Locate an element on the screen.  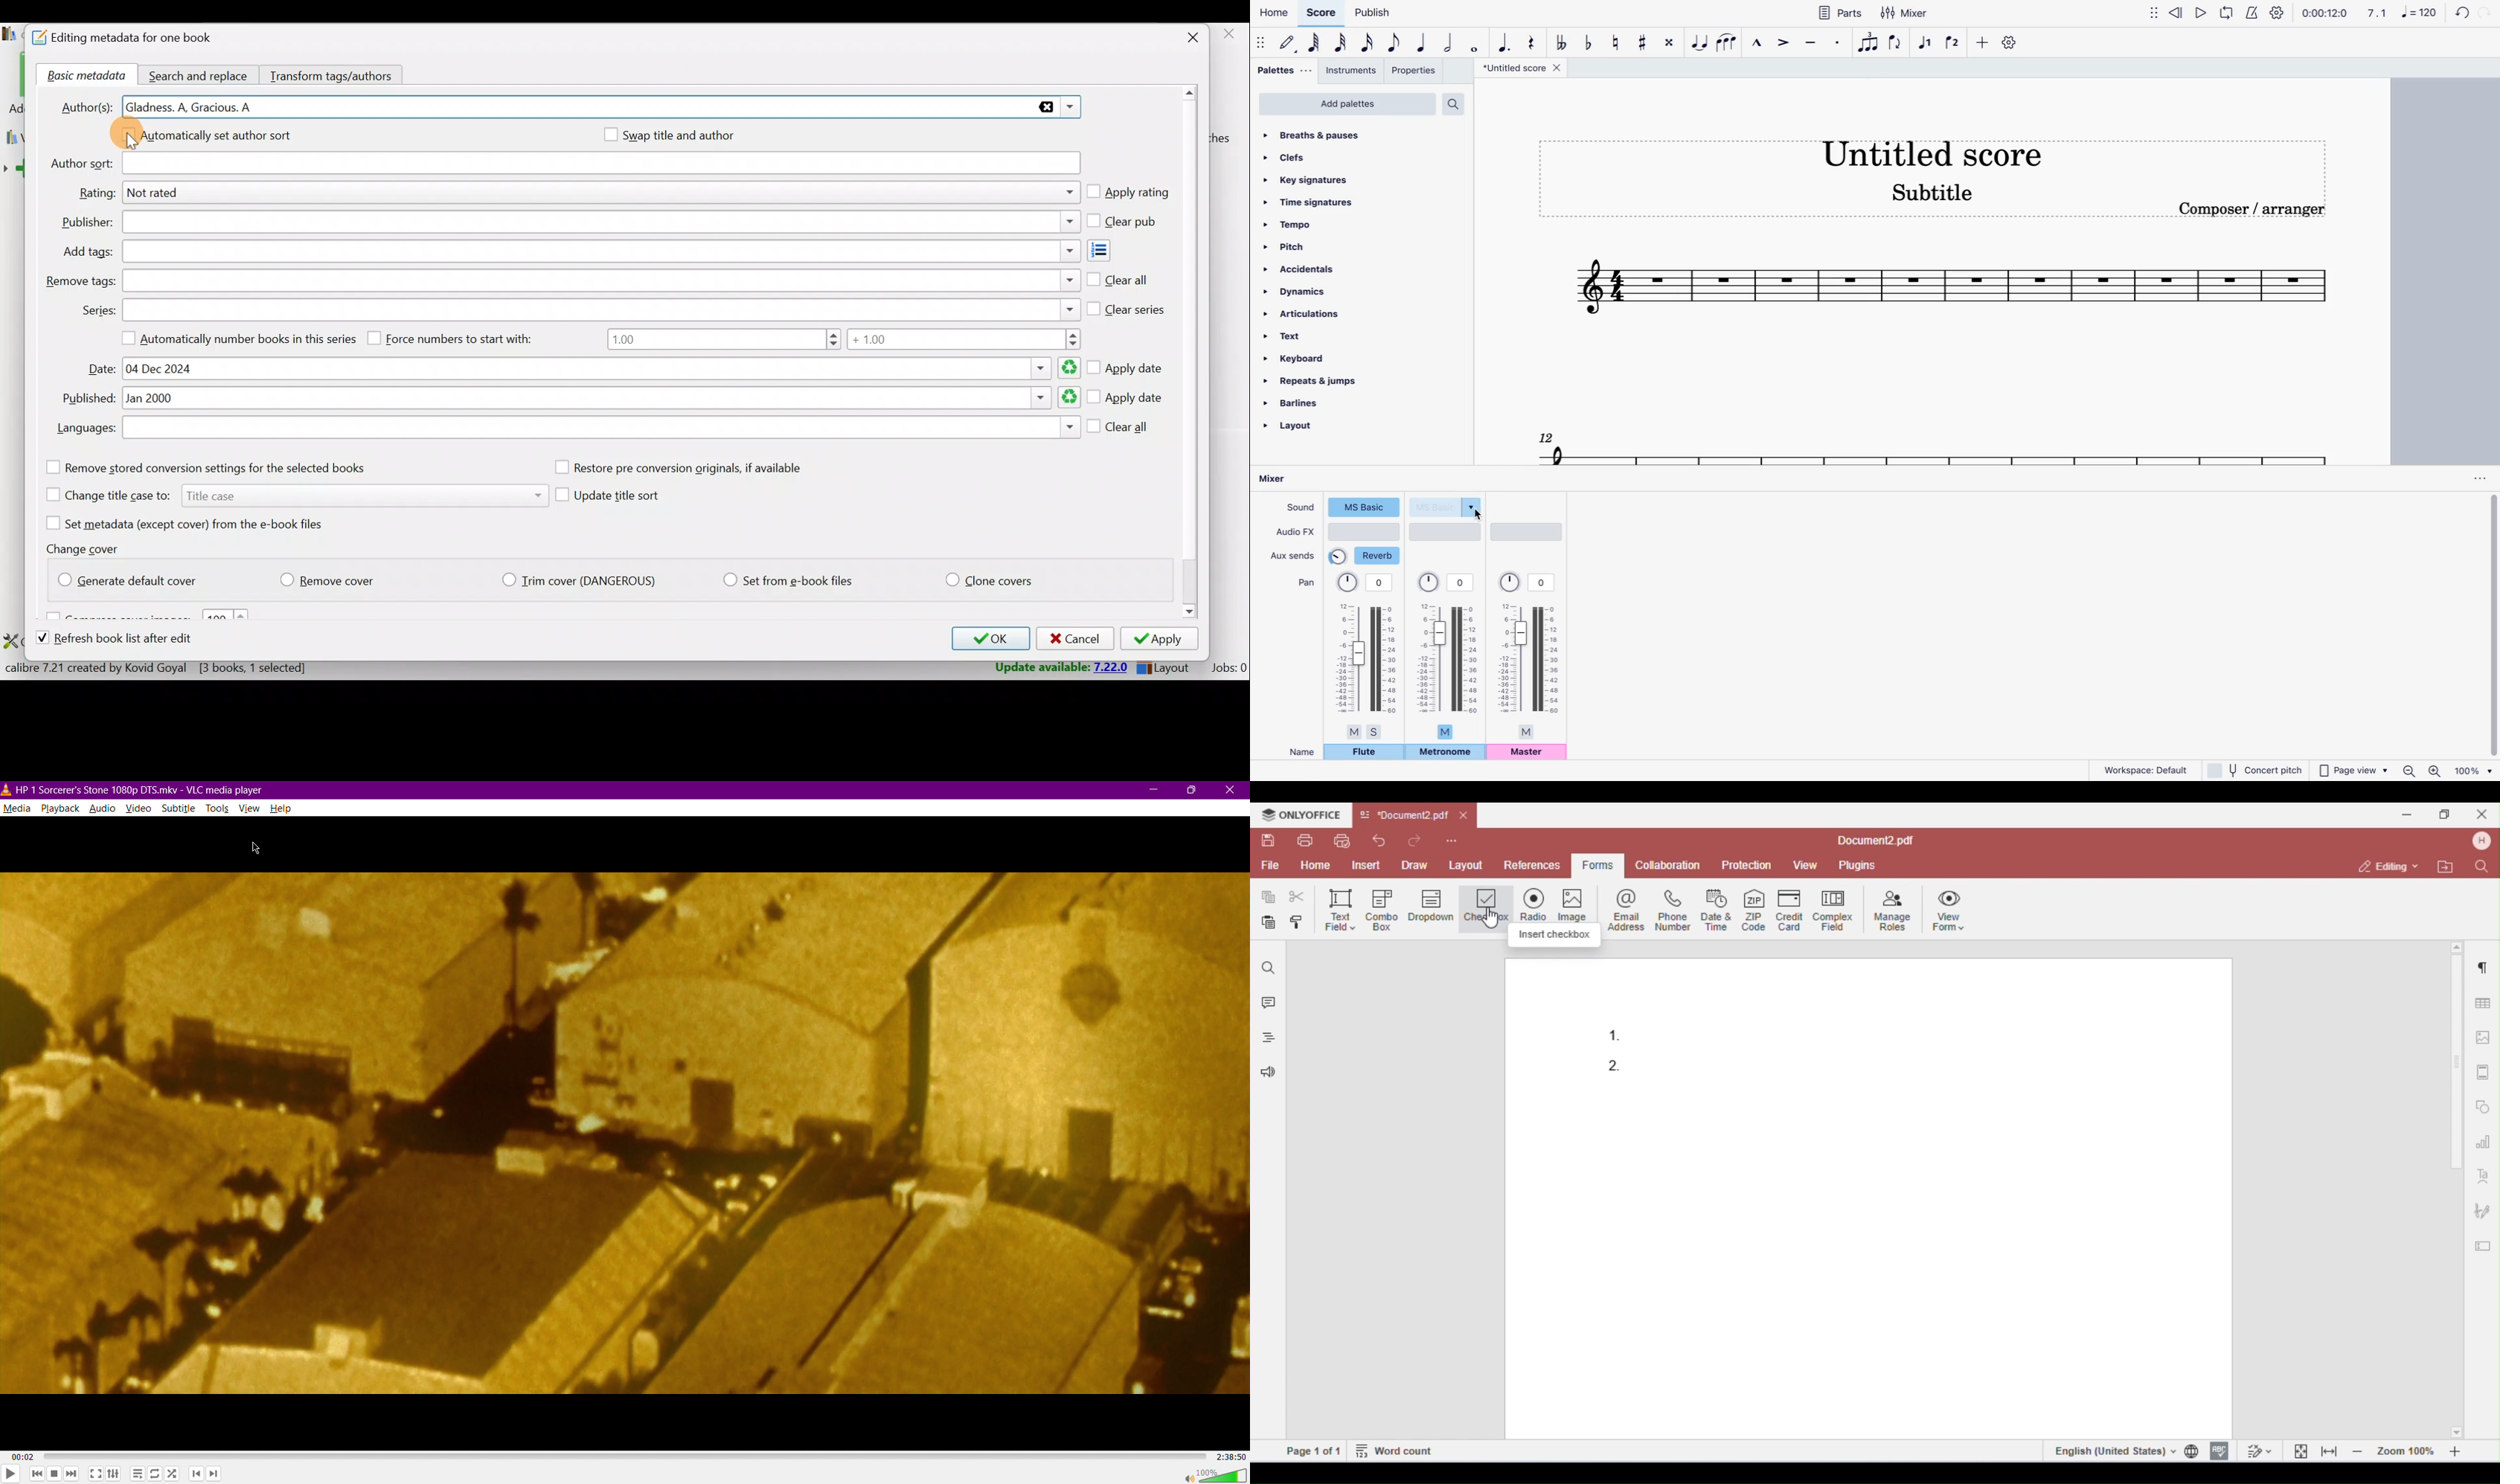
Author(s): is located at coordinates (87, 105).